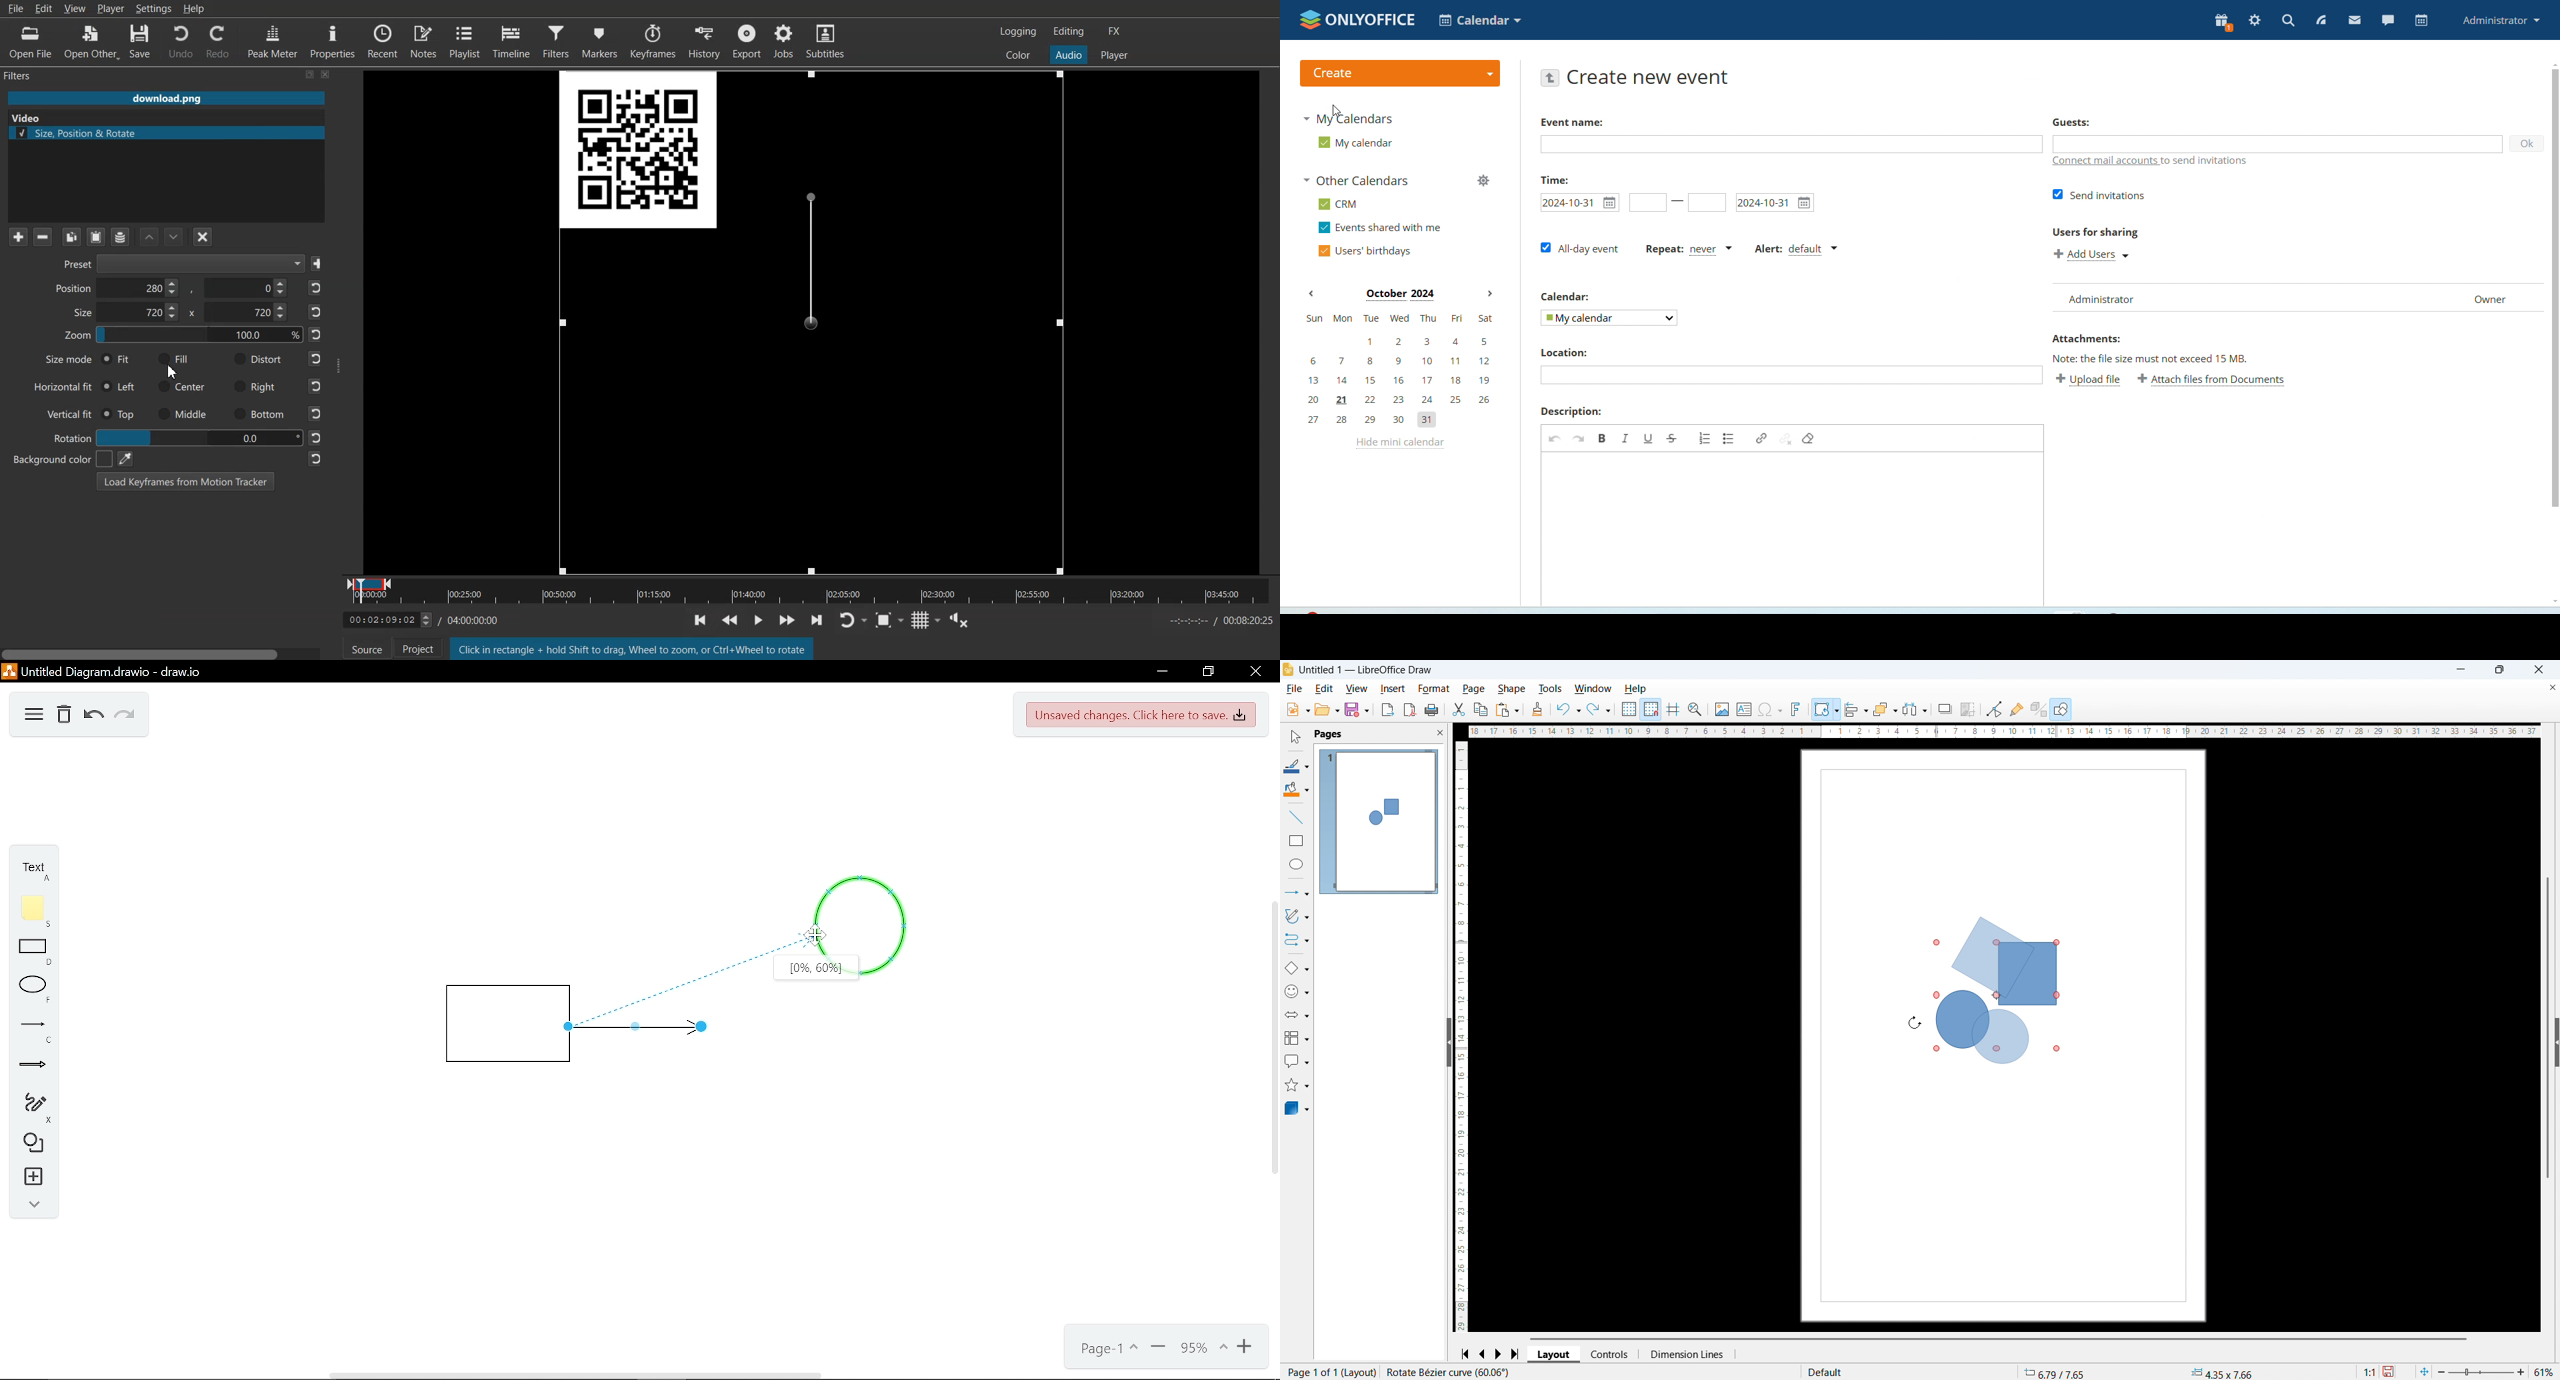  I want to click on Line, so click(30, 1027).